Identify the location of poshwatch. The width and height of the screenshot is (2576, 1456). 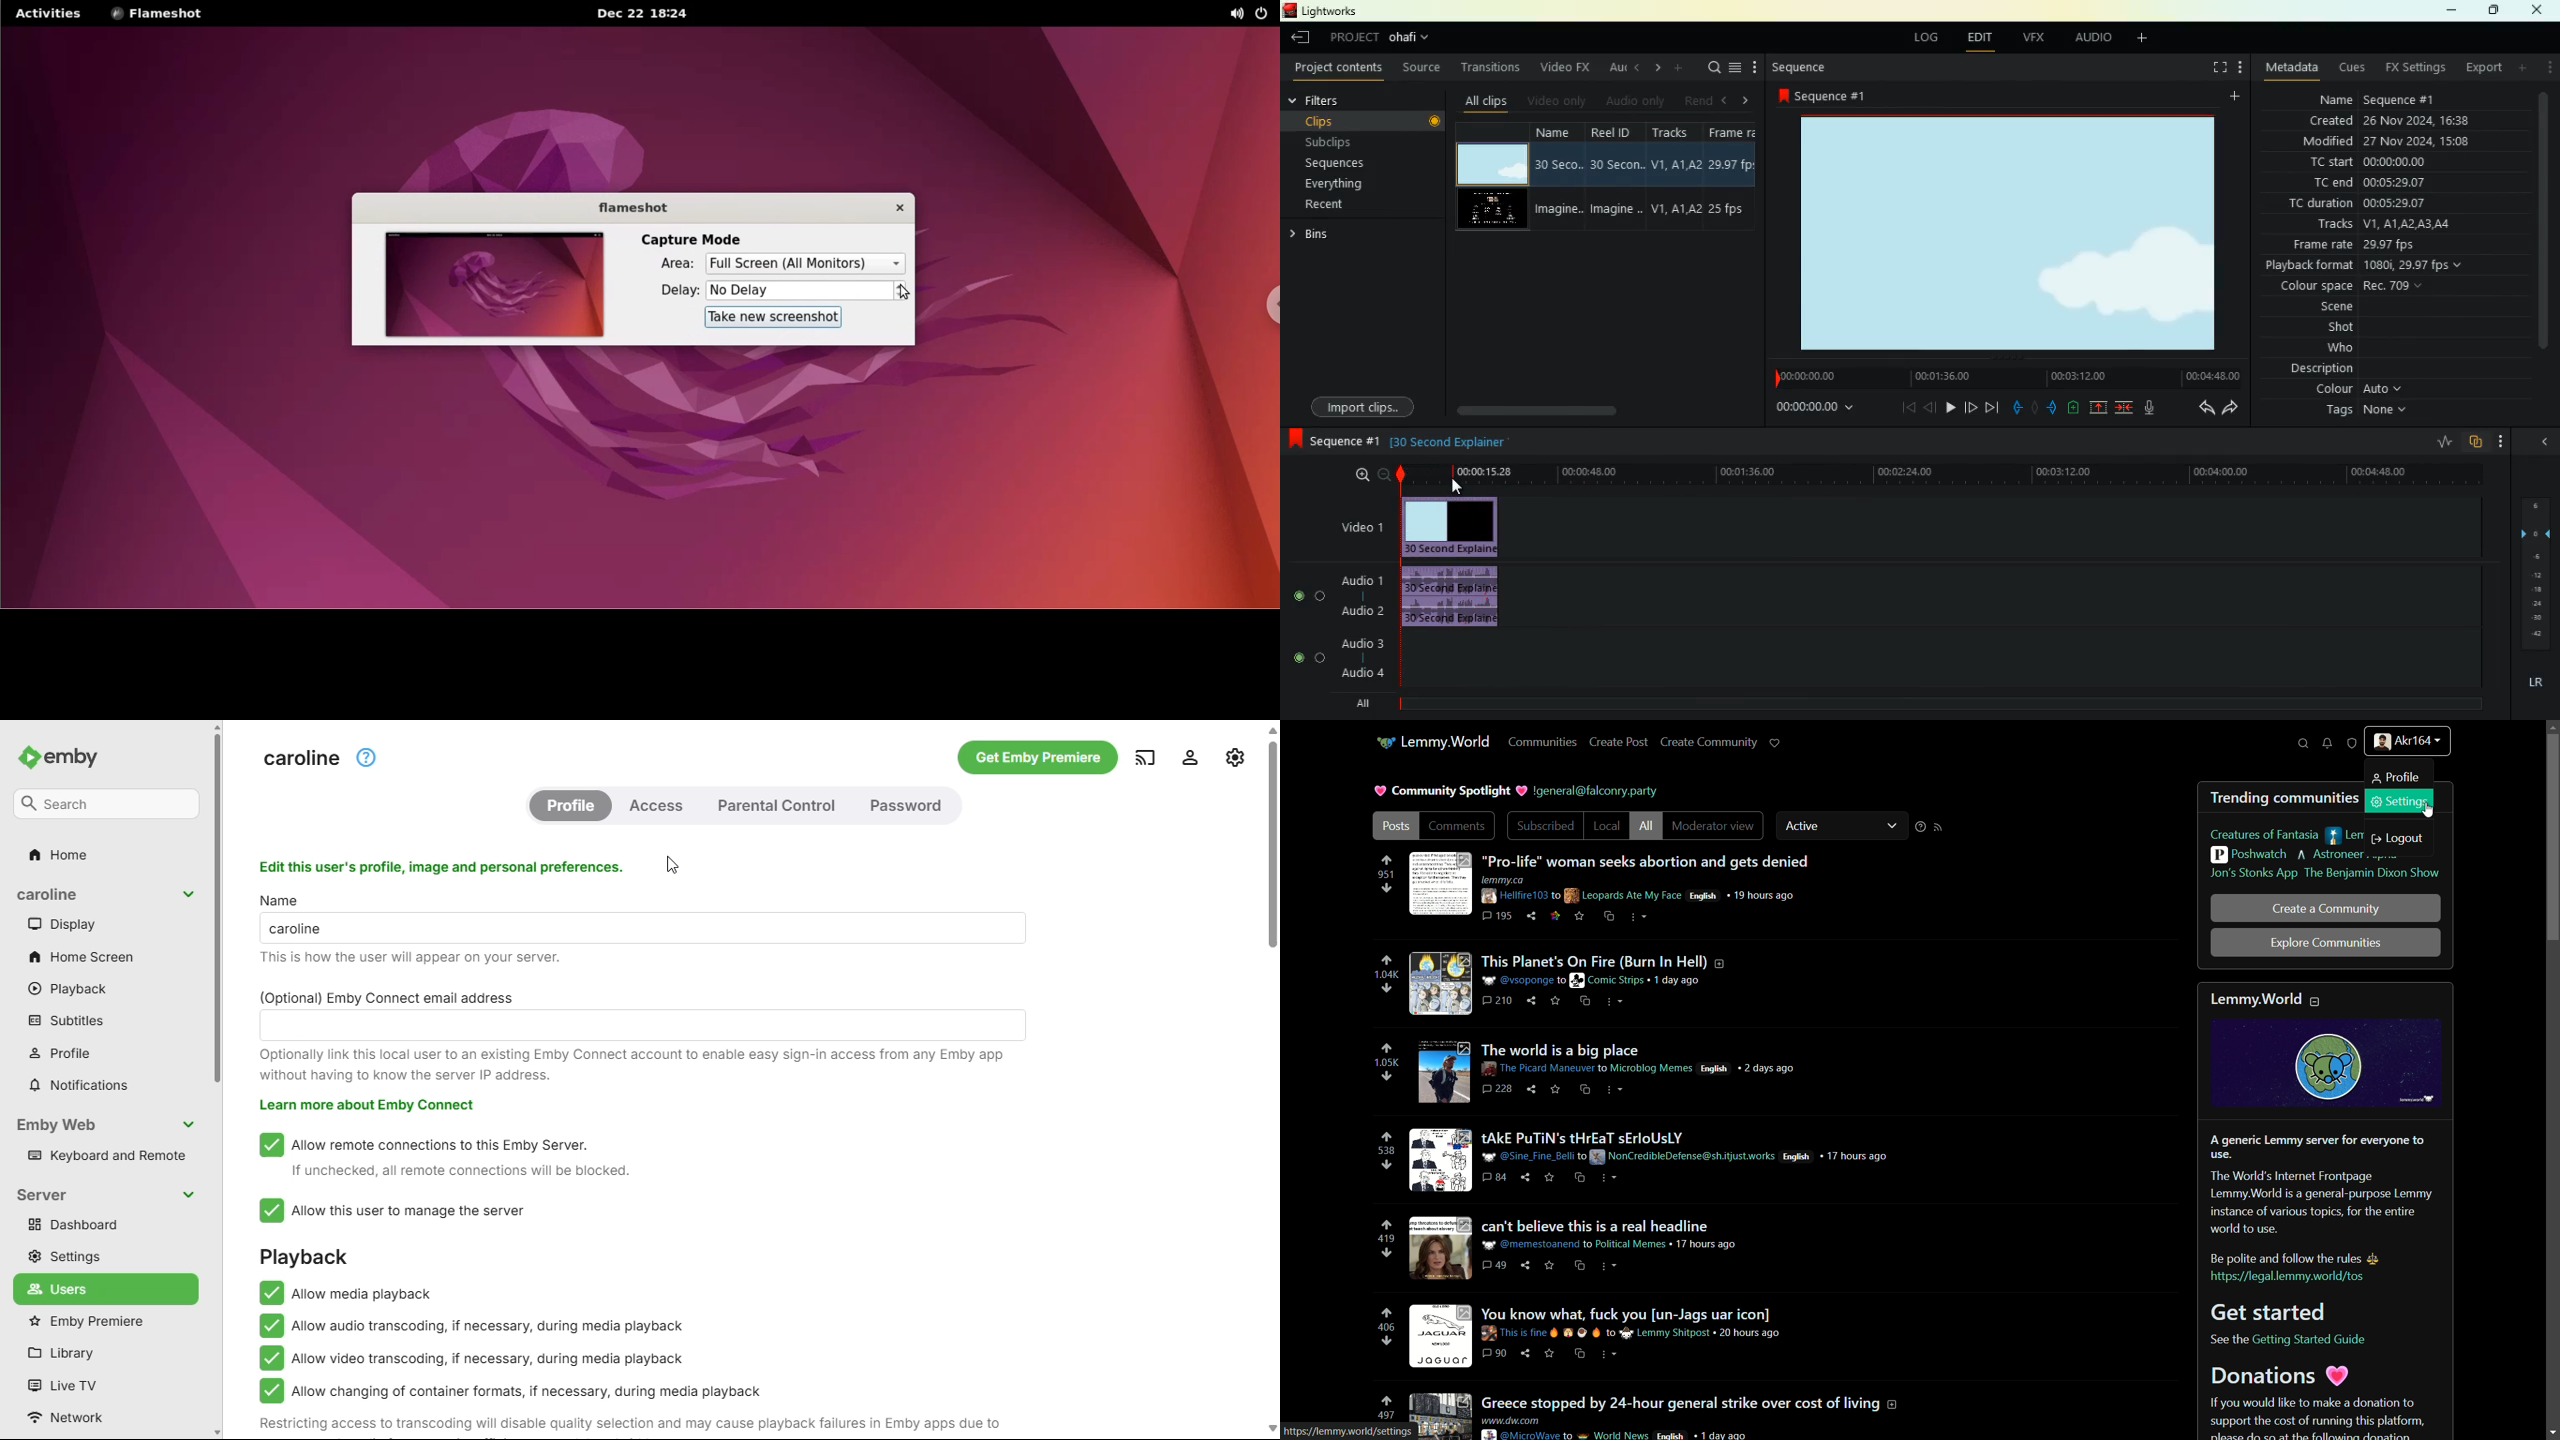
(2249, 855).